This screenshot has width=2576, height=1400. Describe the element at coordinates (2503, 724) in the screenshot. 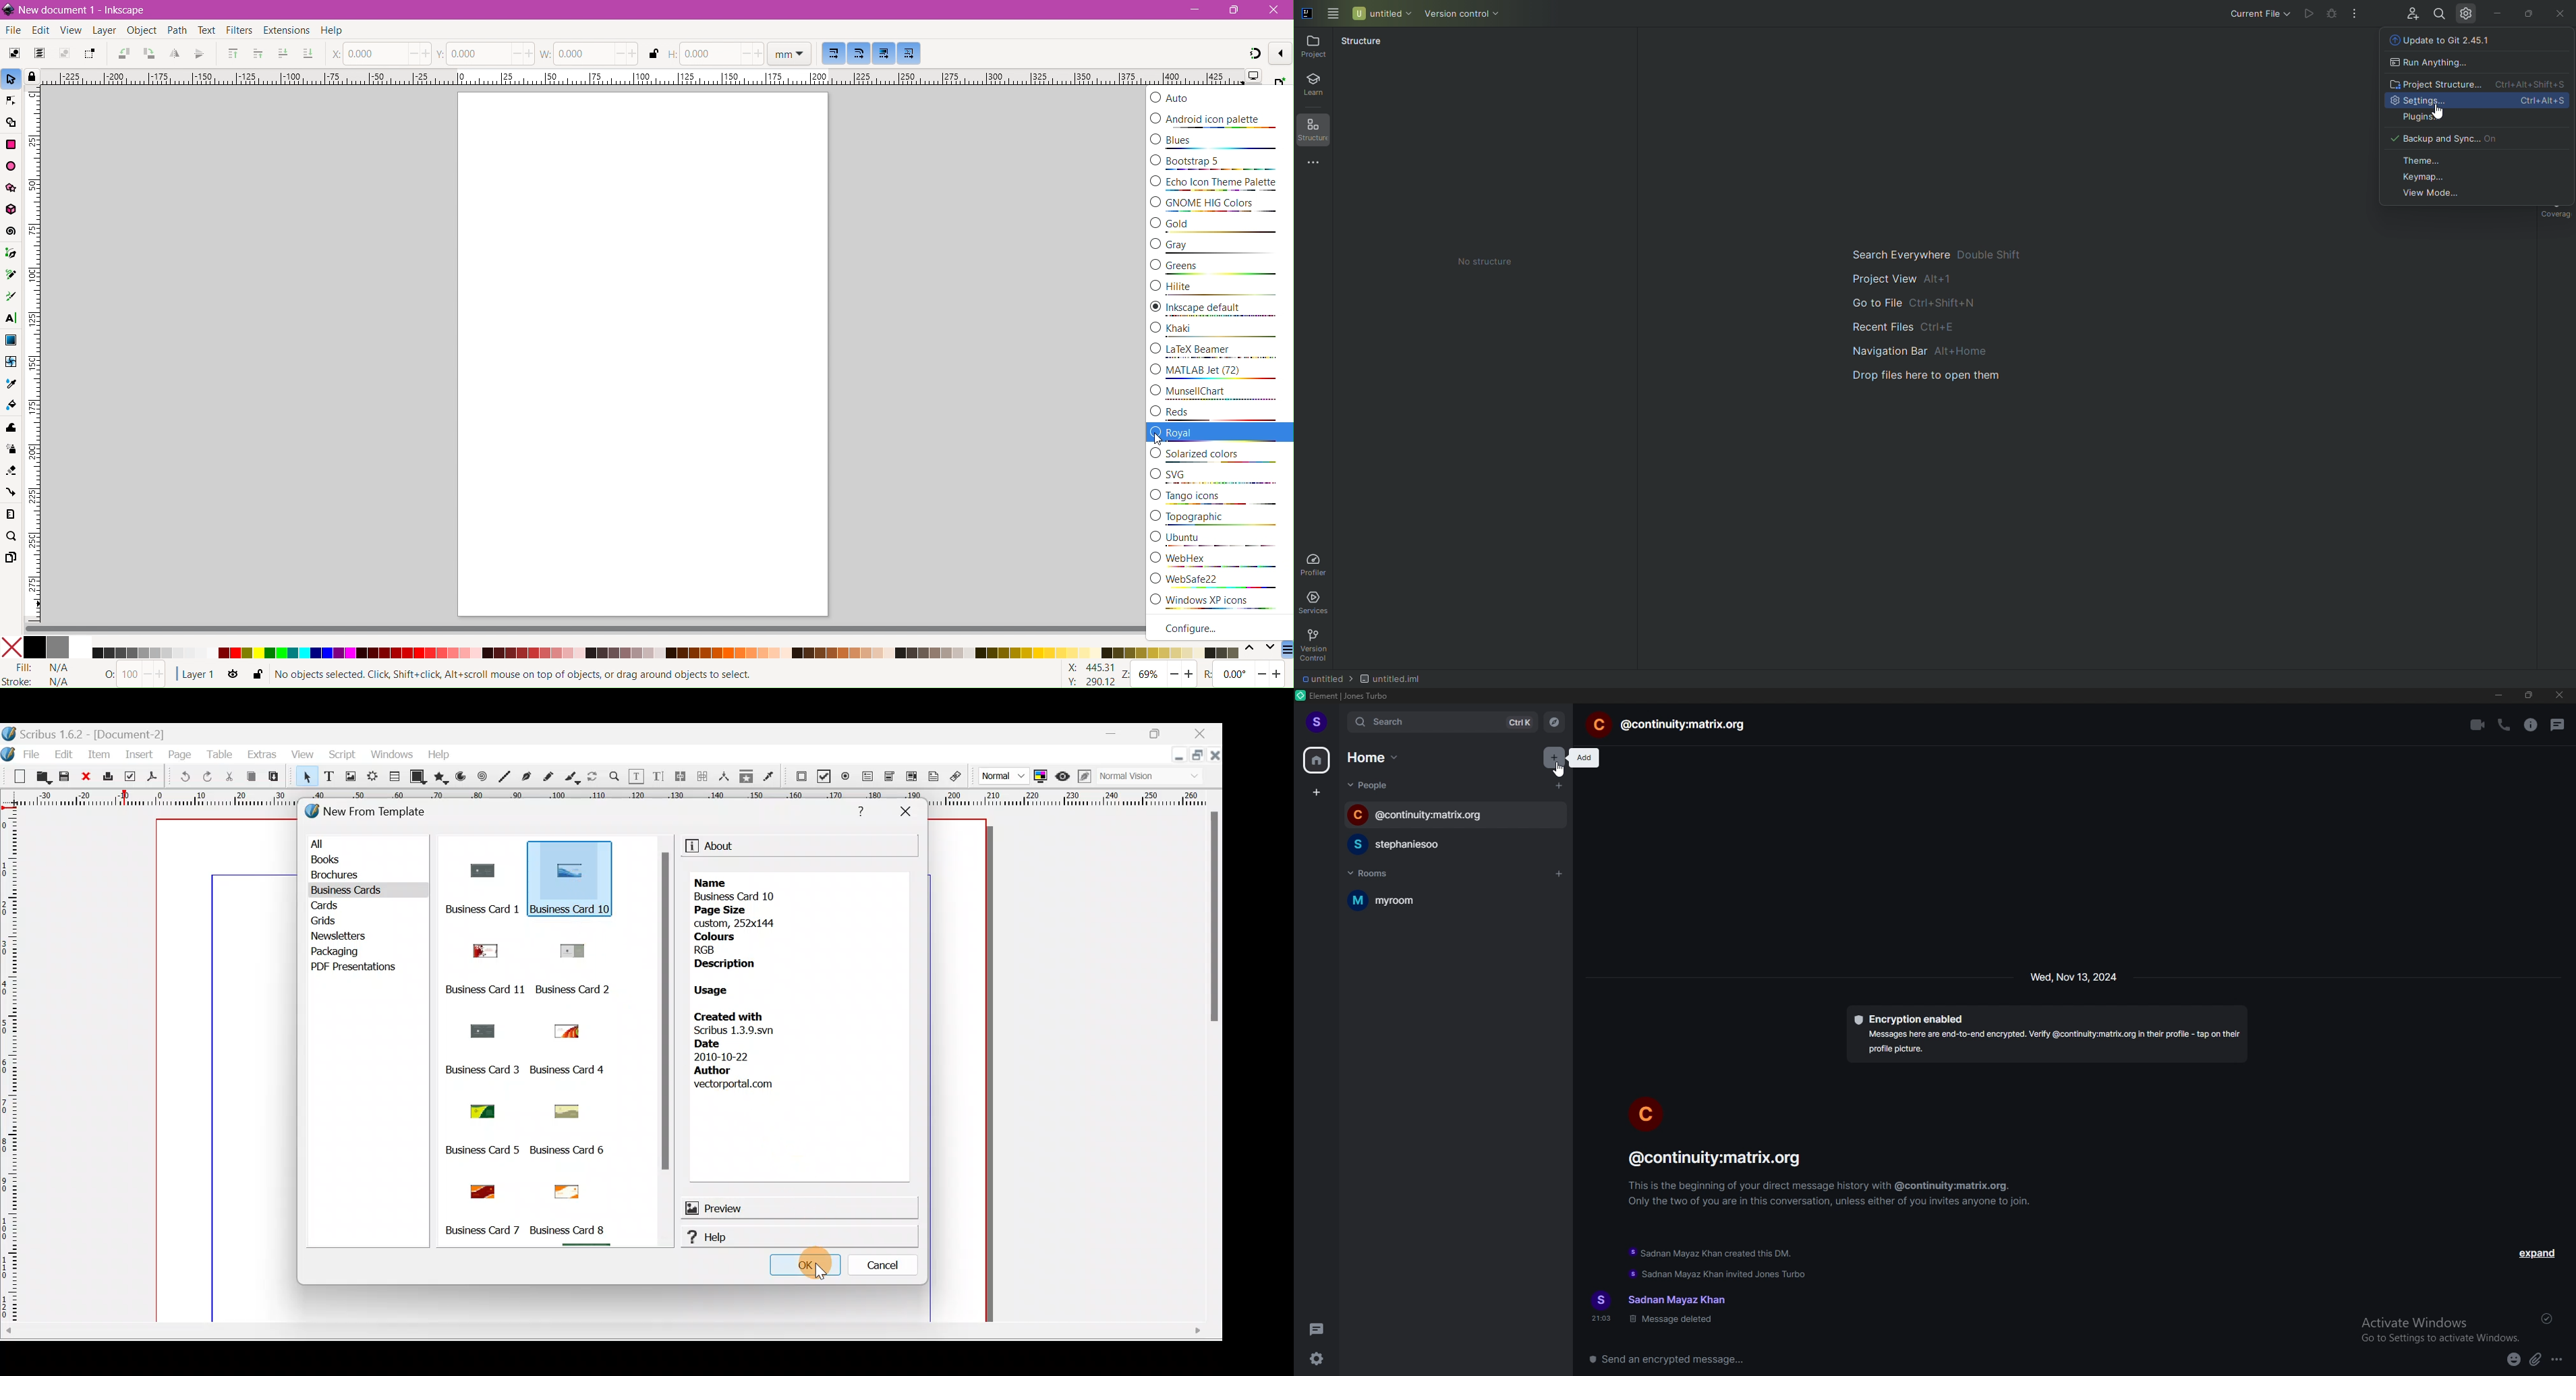

I see `voice call` at that location.